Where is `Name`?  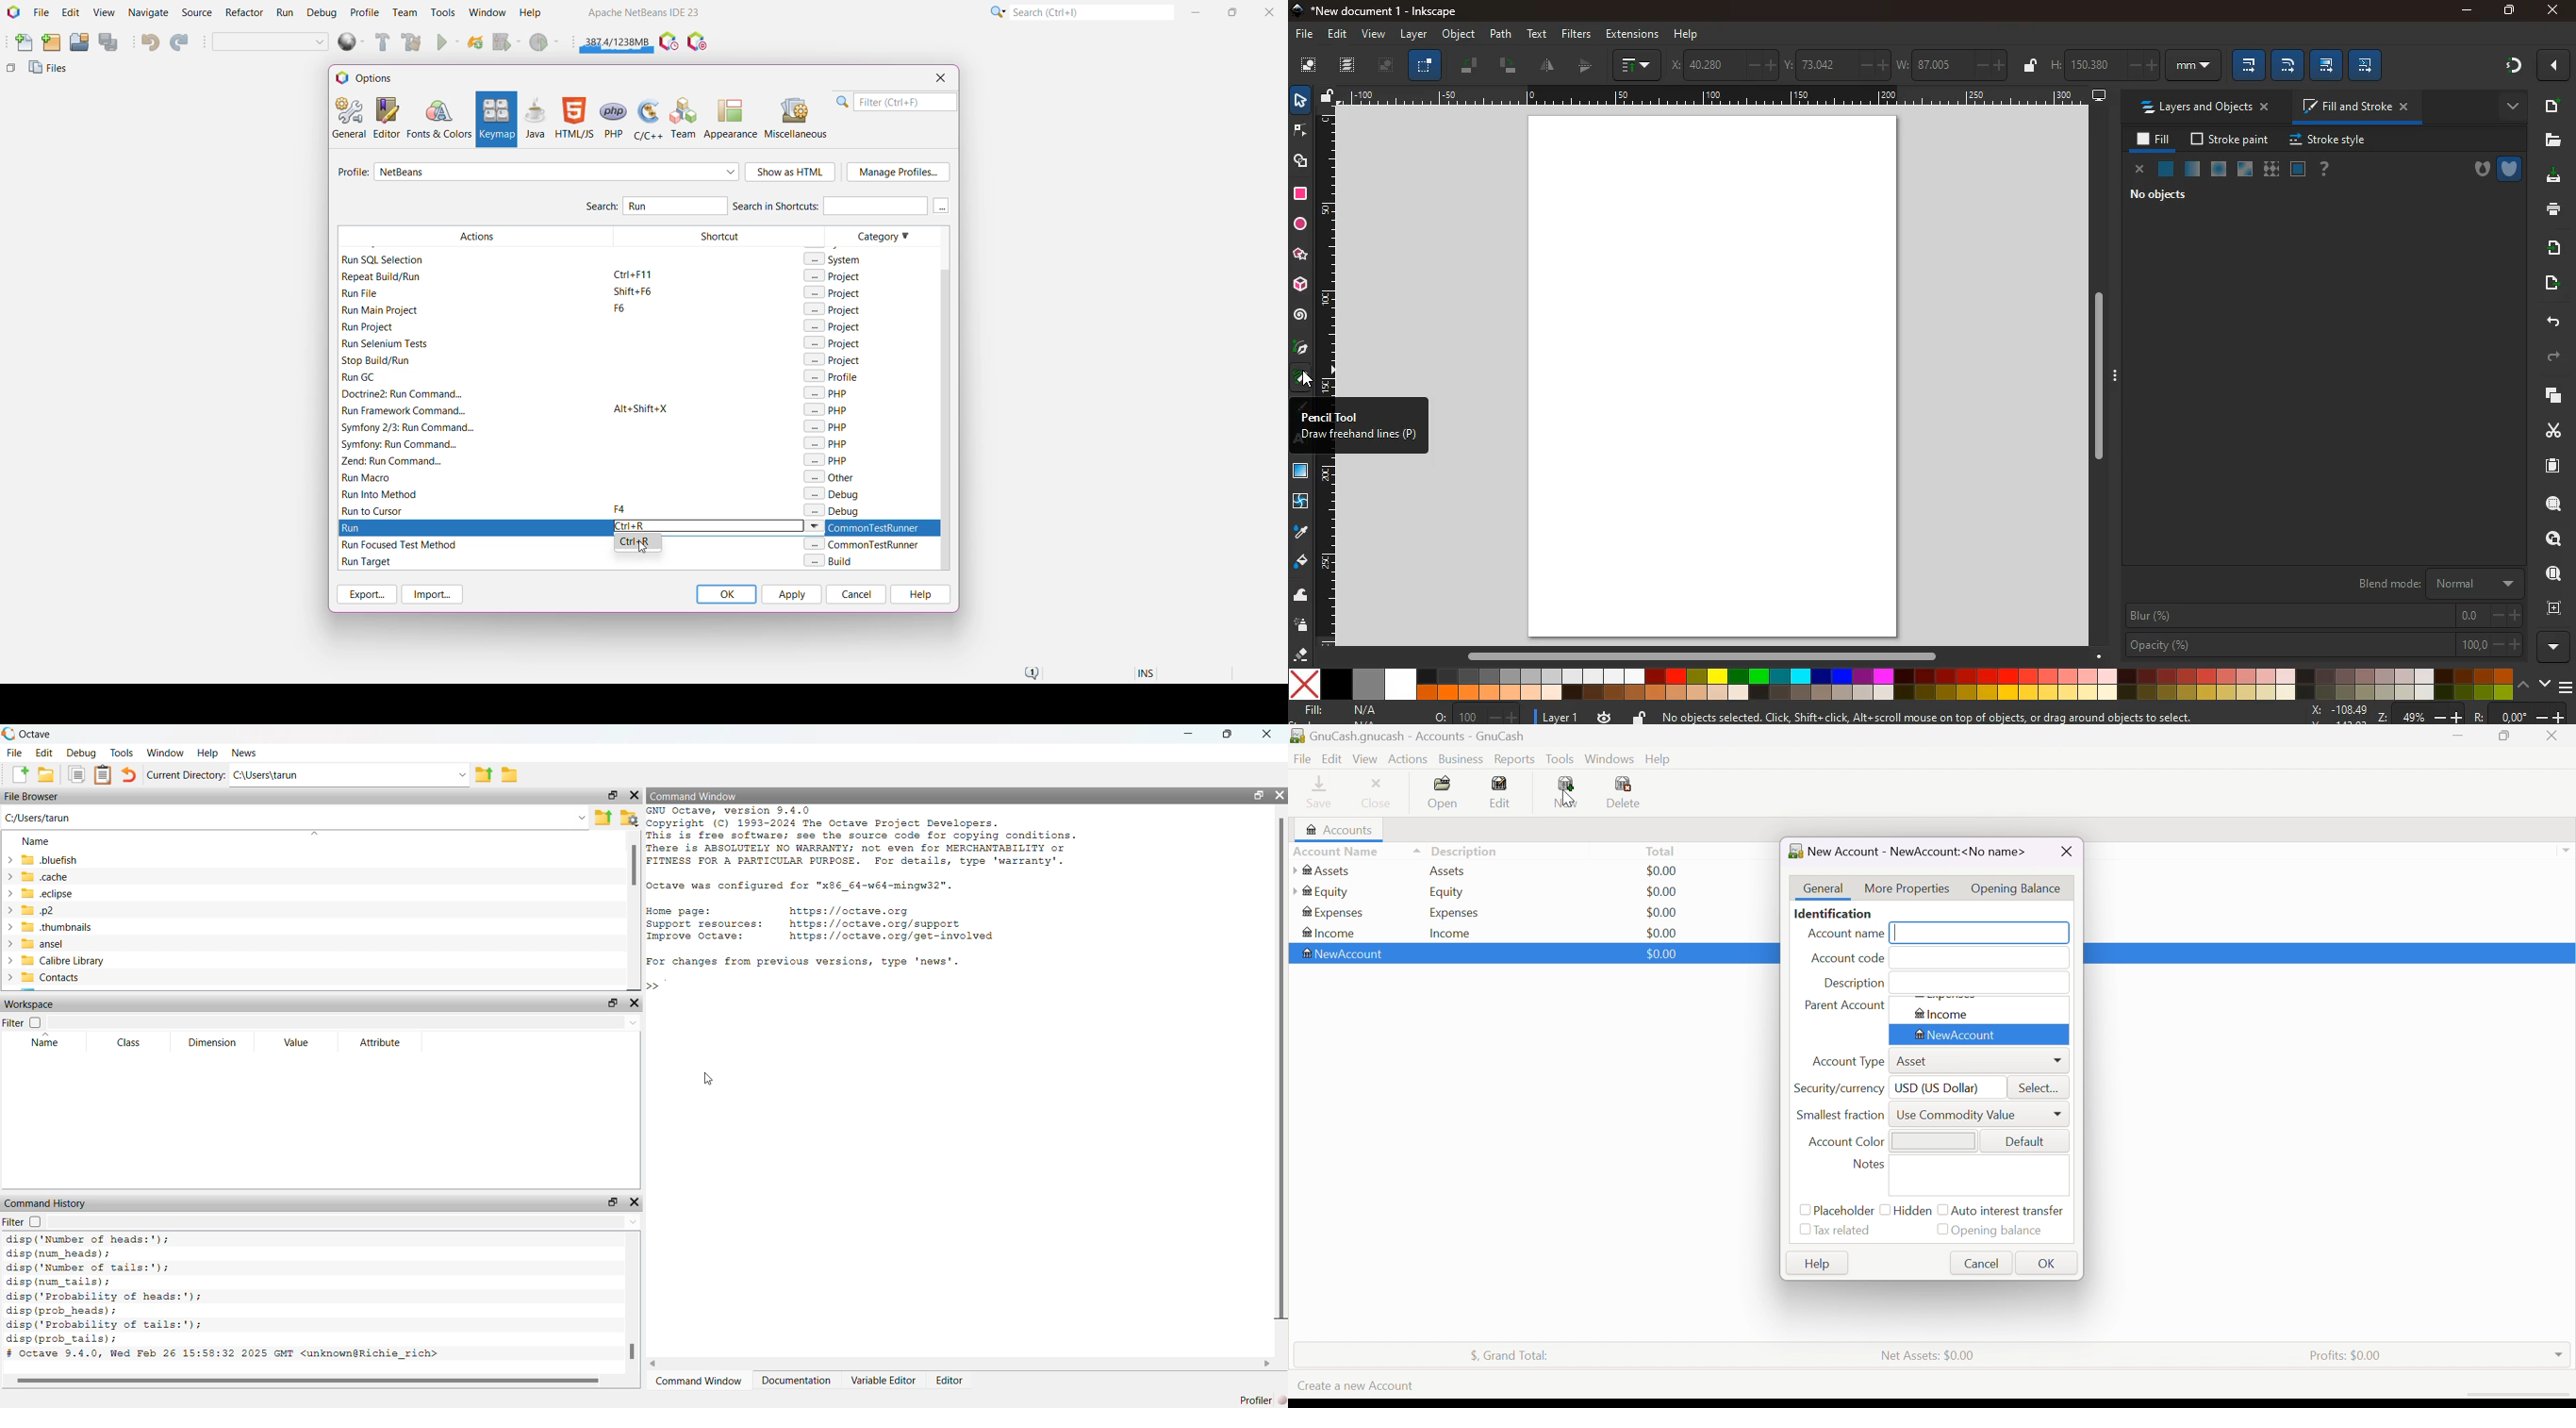
Name is located at coordinates (42, 1044).